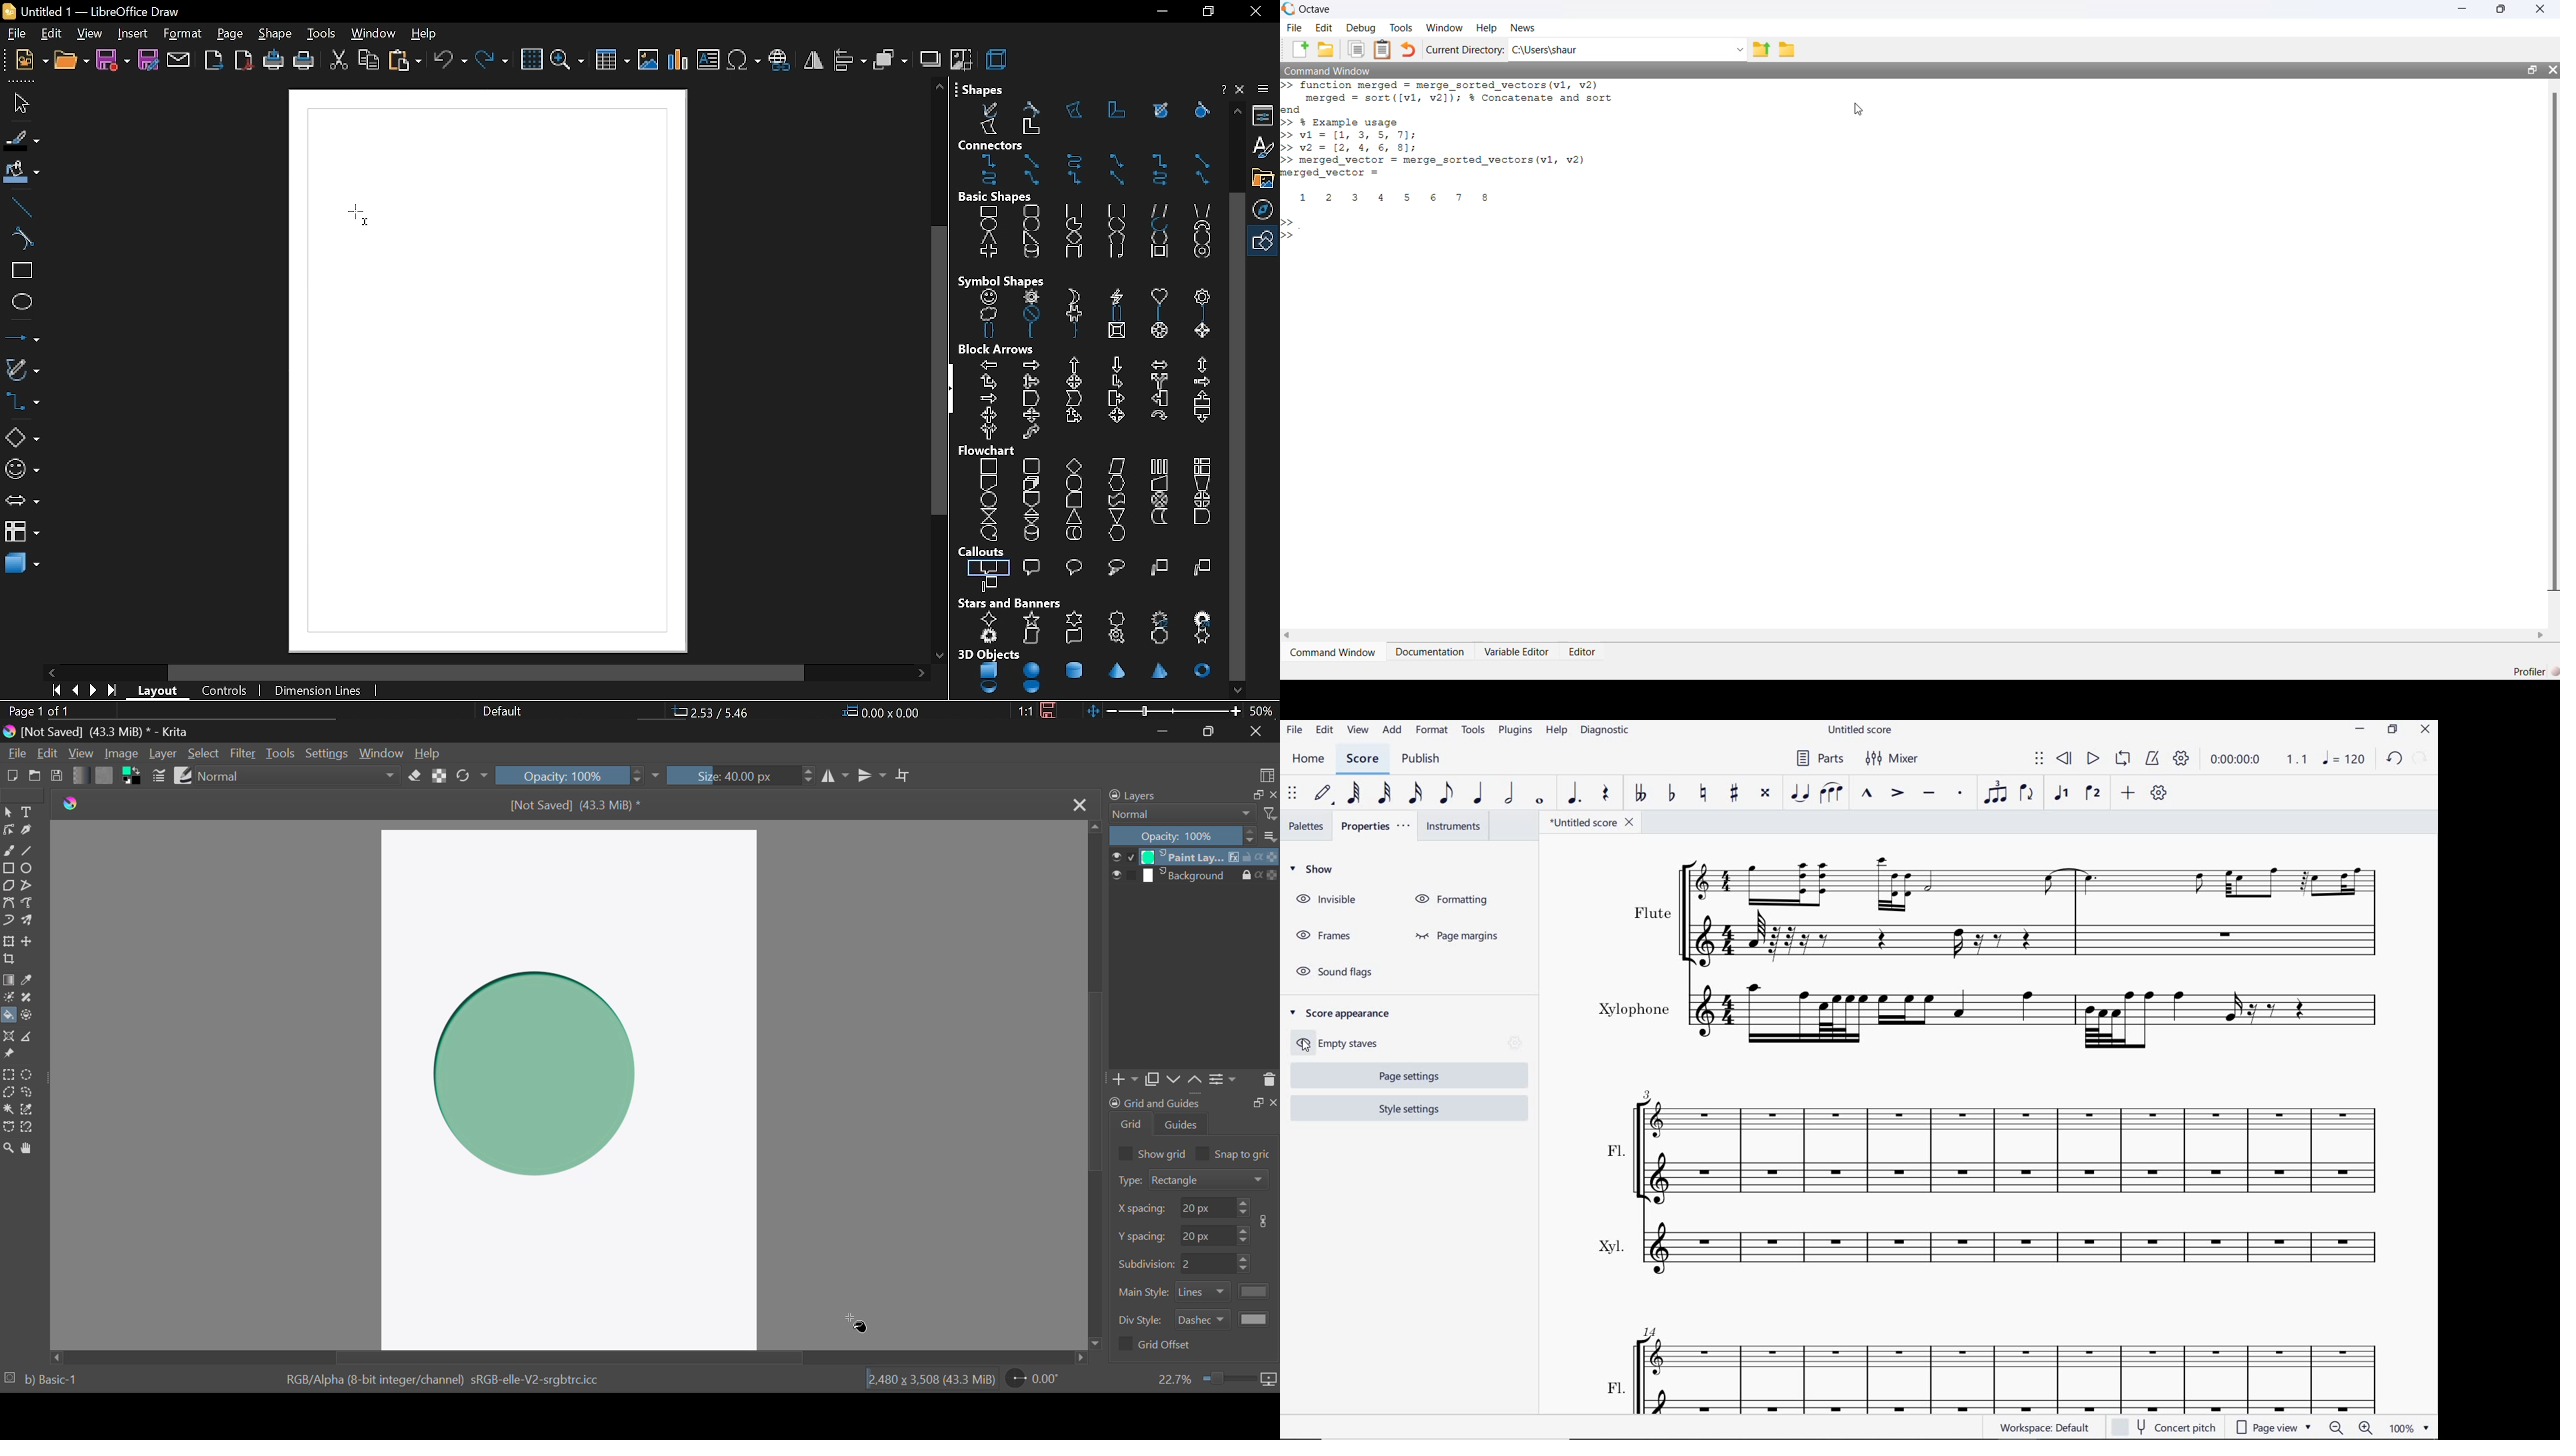 The image size is (2576, 1456). Describe the element at coordinates (1445, 28) in the screenshot. I see `‘Window` at that location.